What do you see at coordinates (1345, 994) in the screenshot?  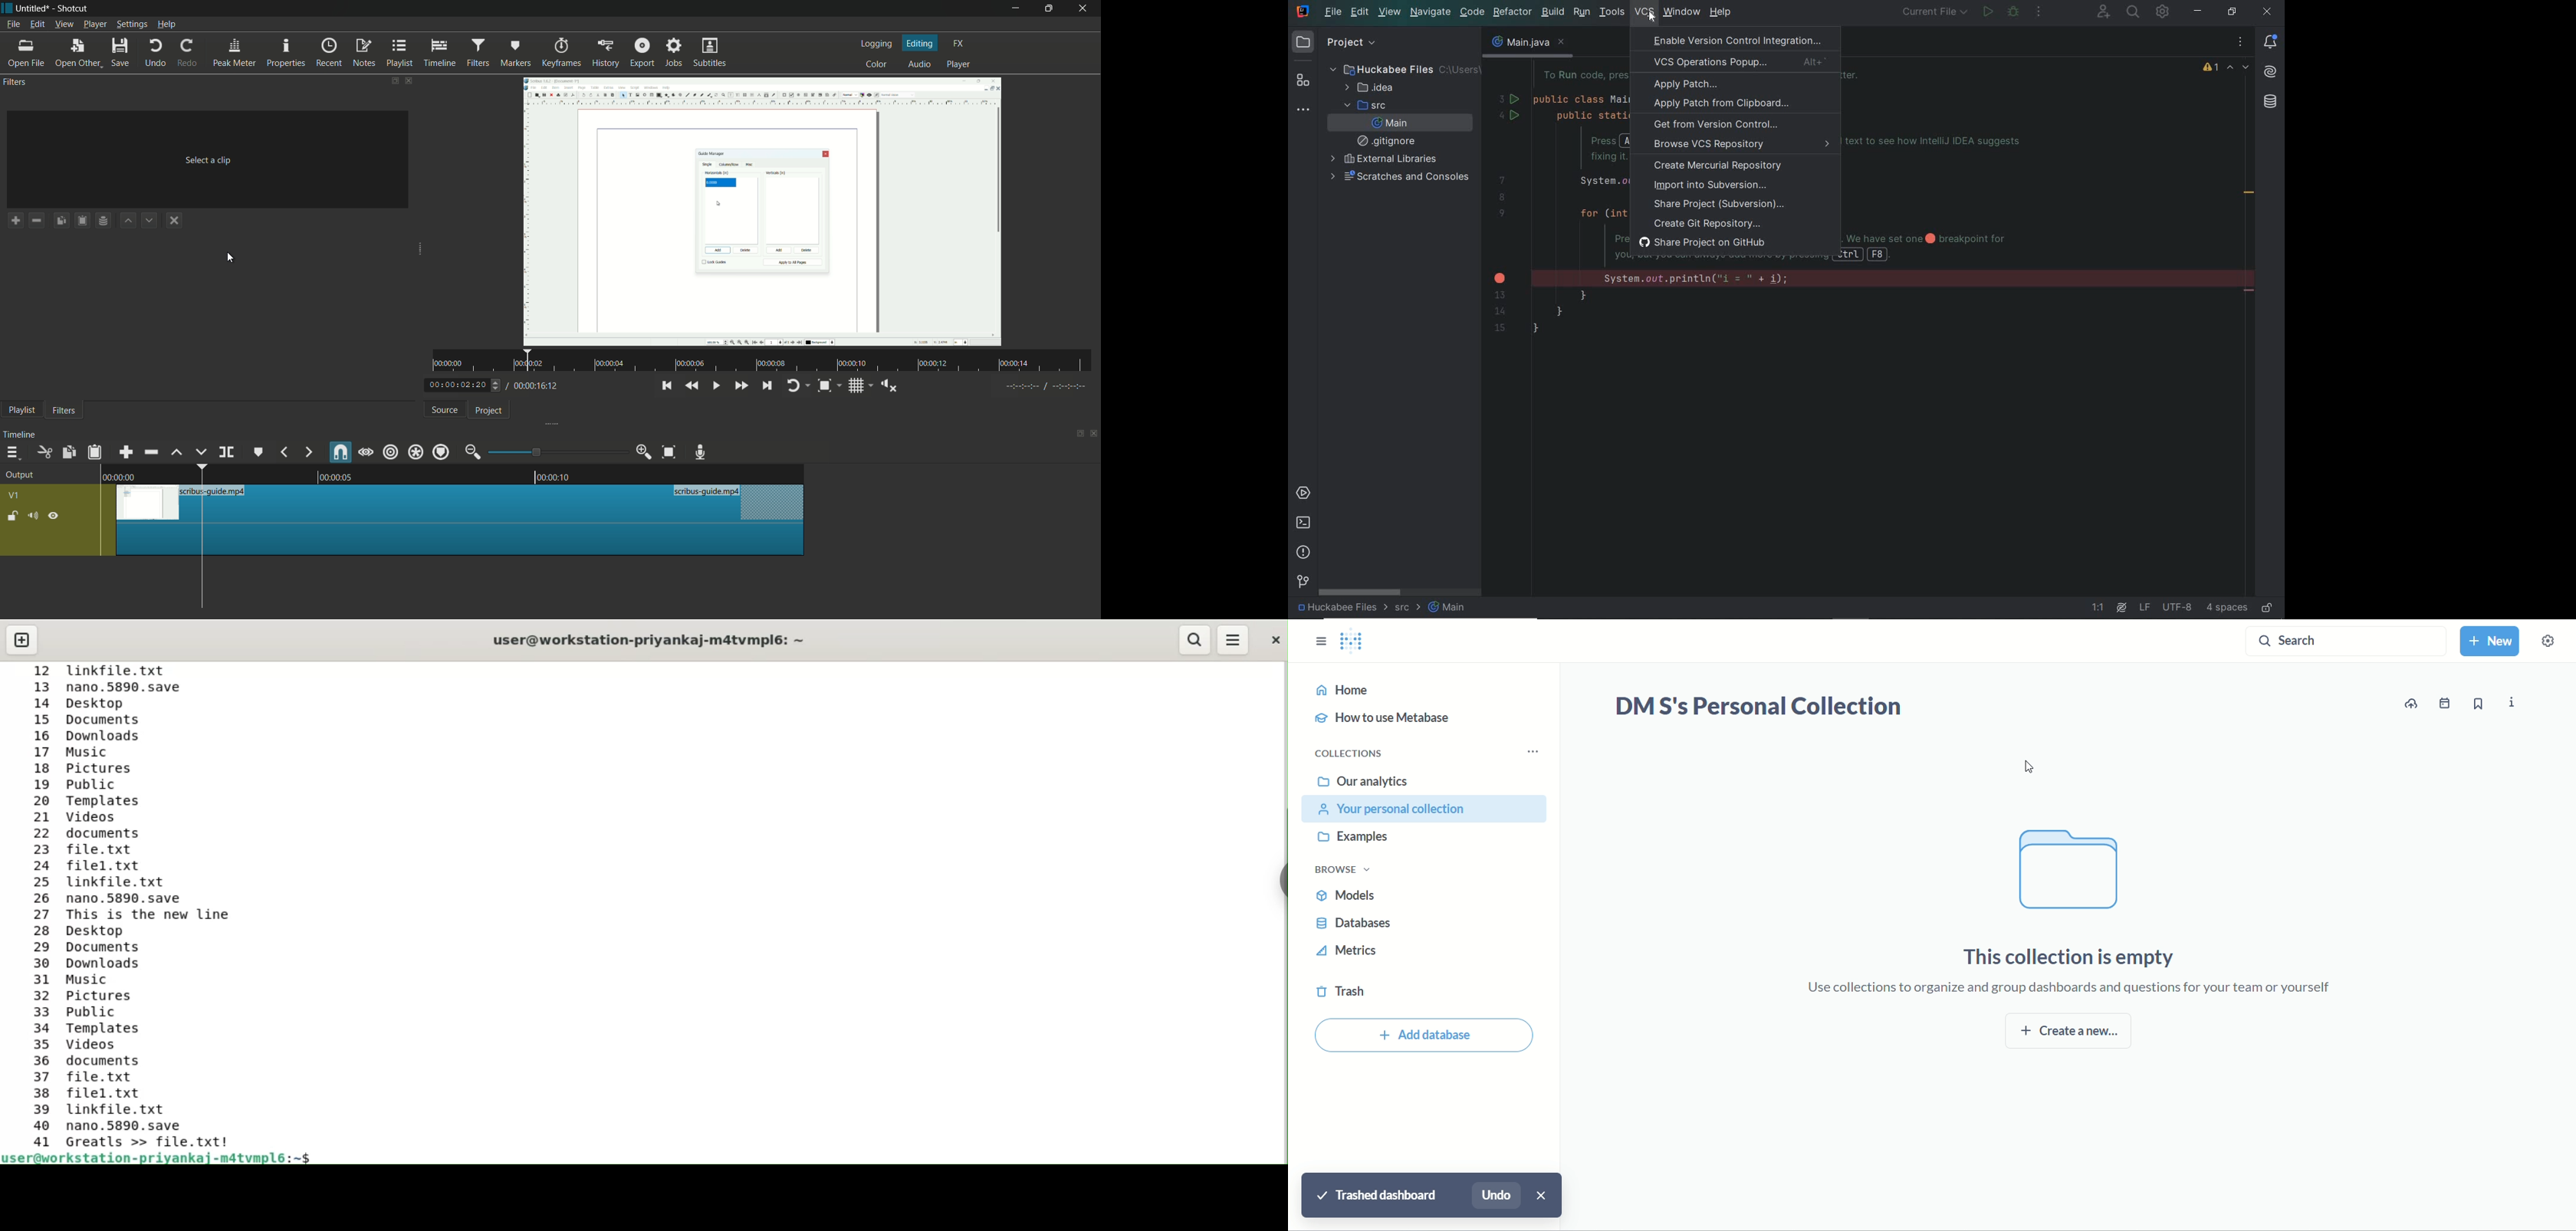 I see `trash` at bounding box center [1345, 994].